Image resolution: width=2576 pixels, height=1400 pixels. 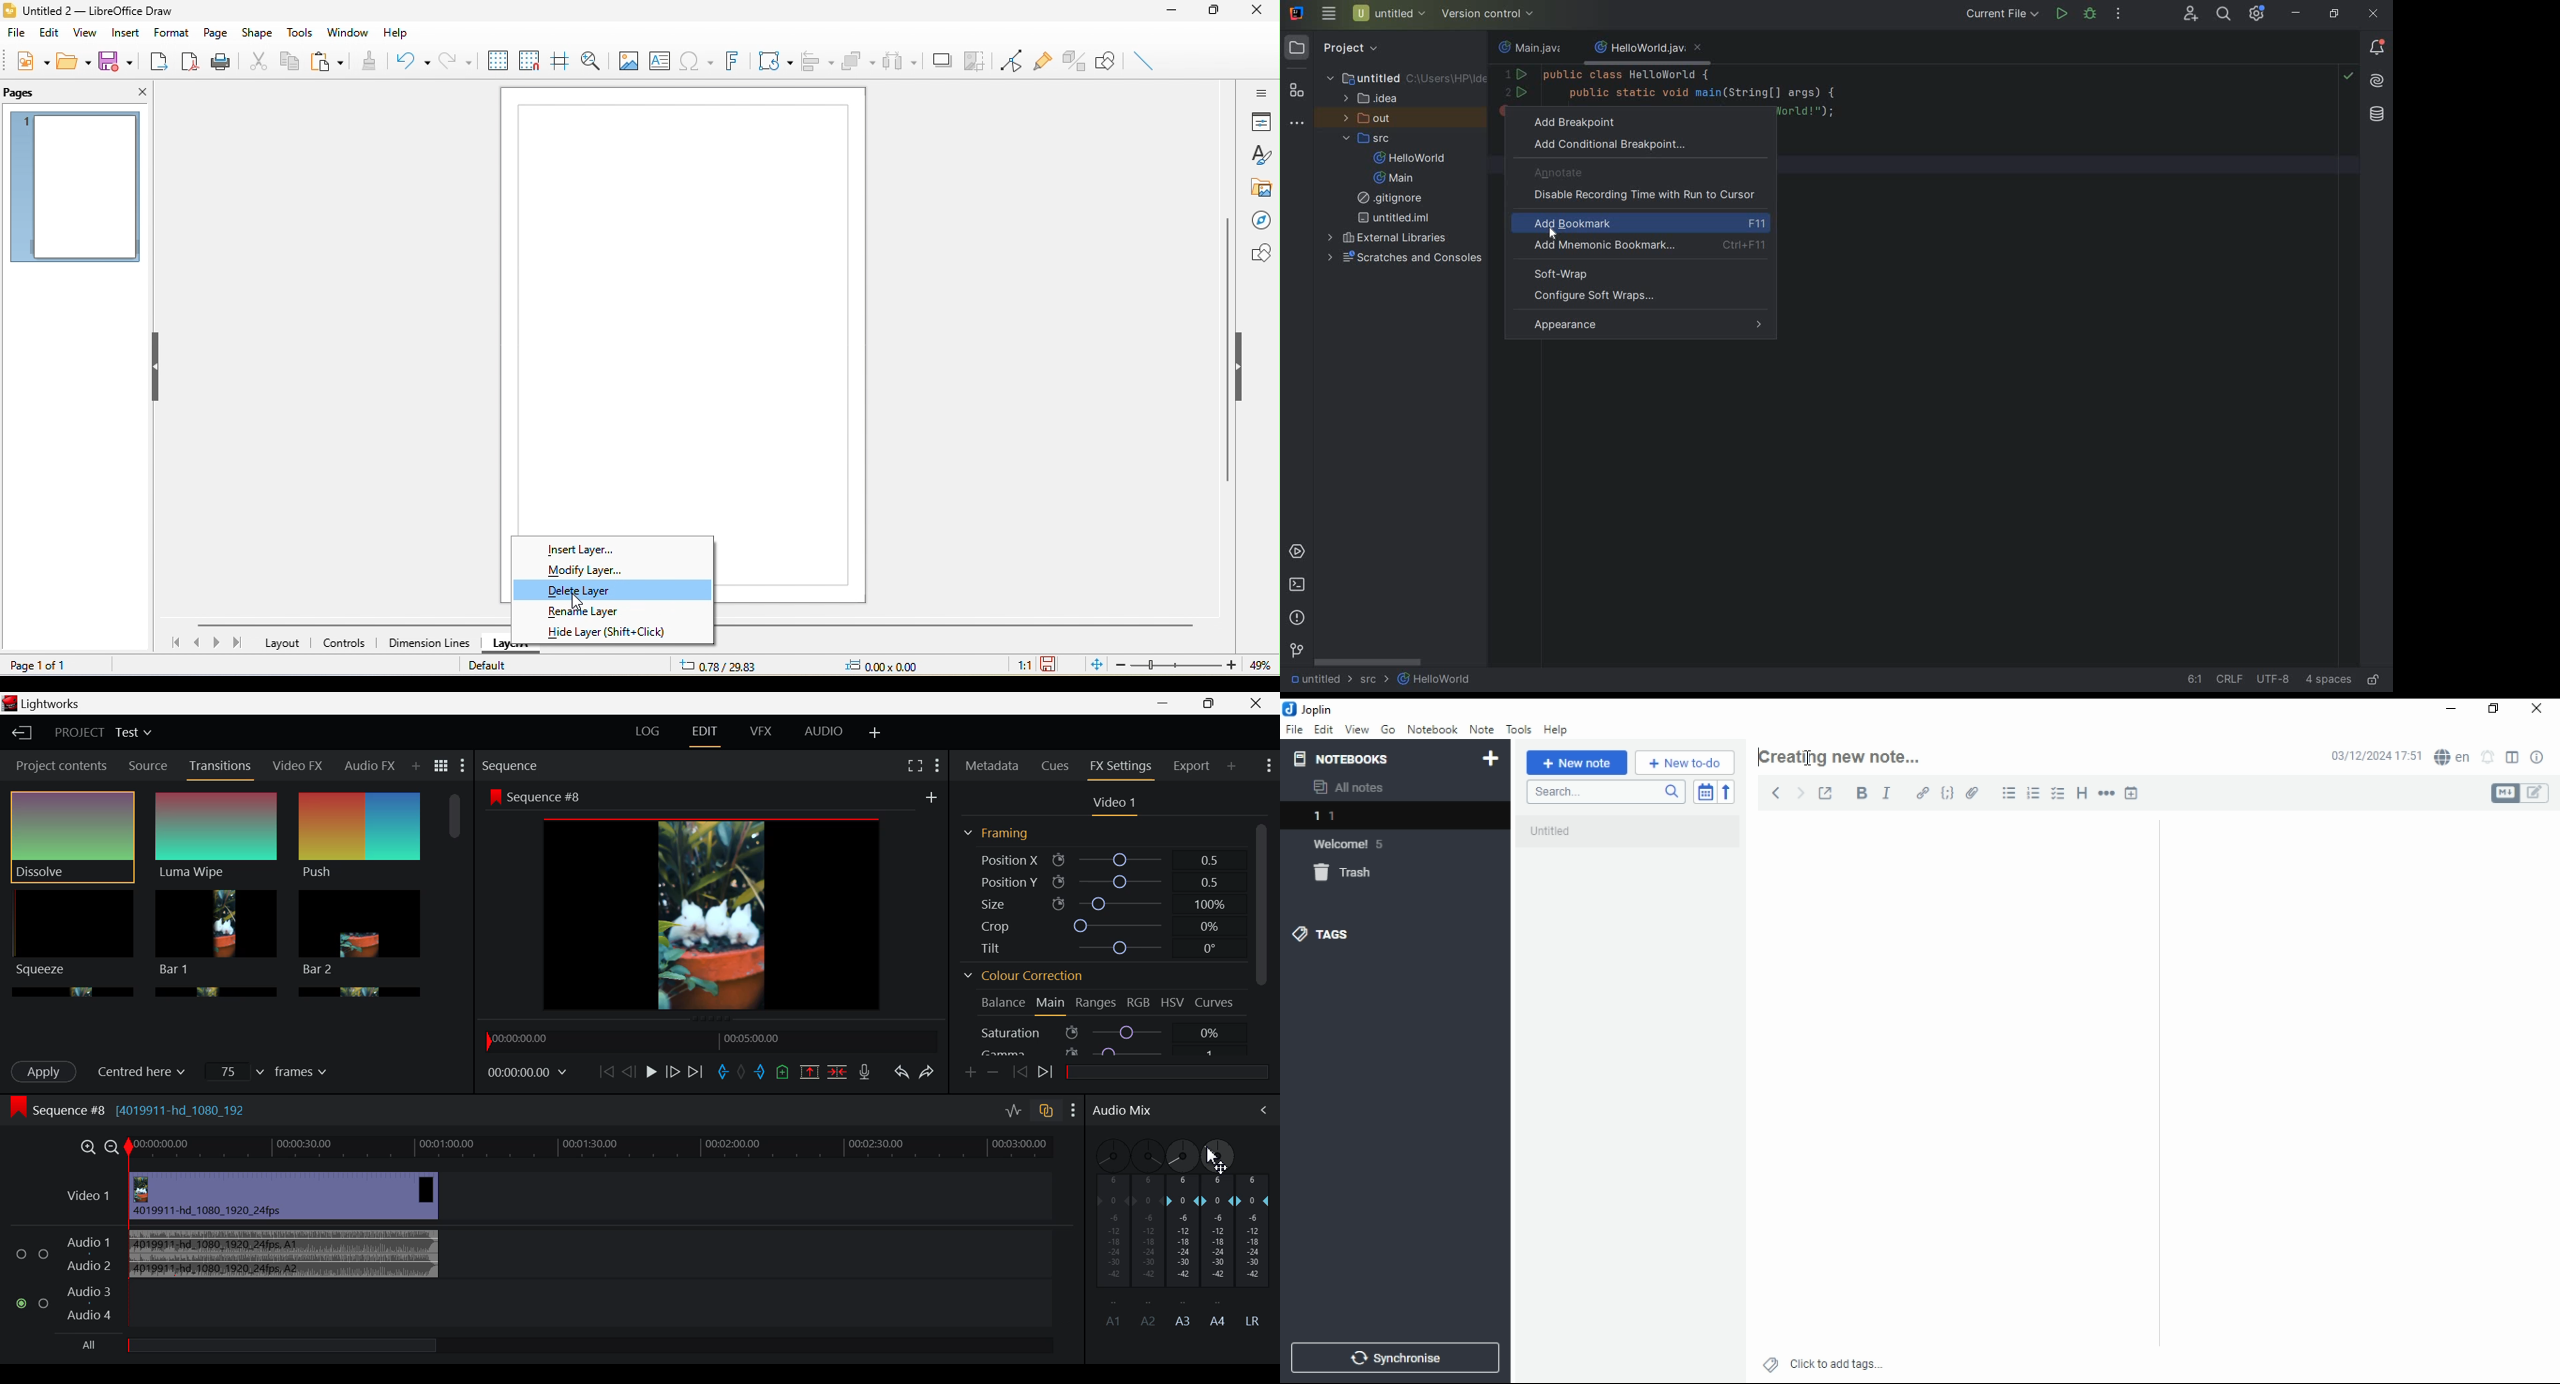 What do you see at coordinates (2452, 755) in the screenshot?
I see `Language` at bounding box center [2452, 755].